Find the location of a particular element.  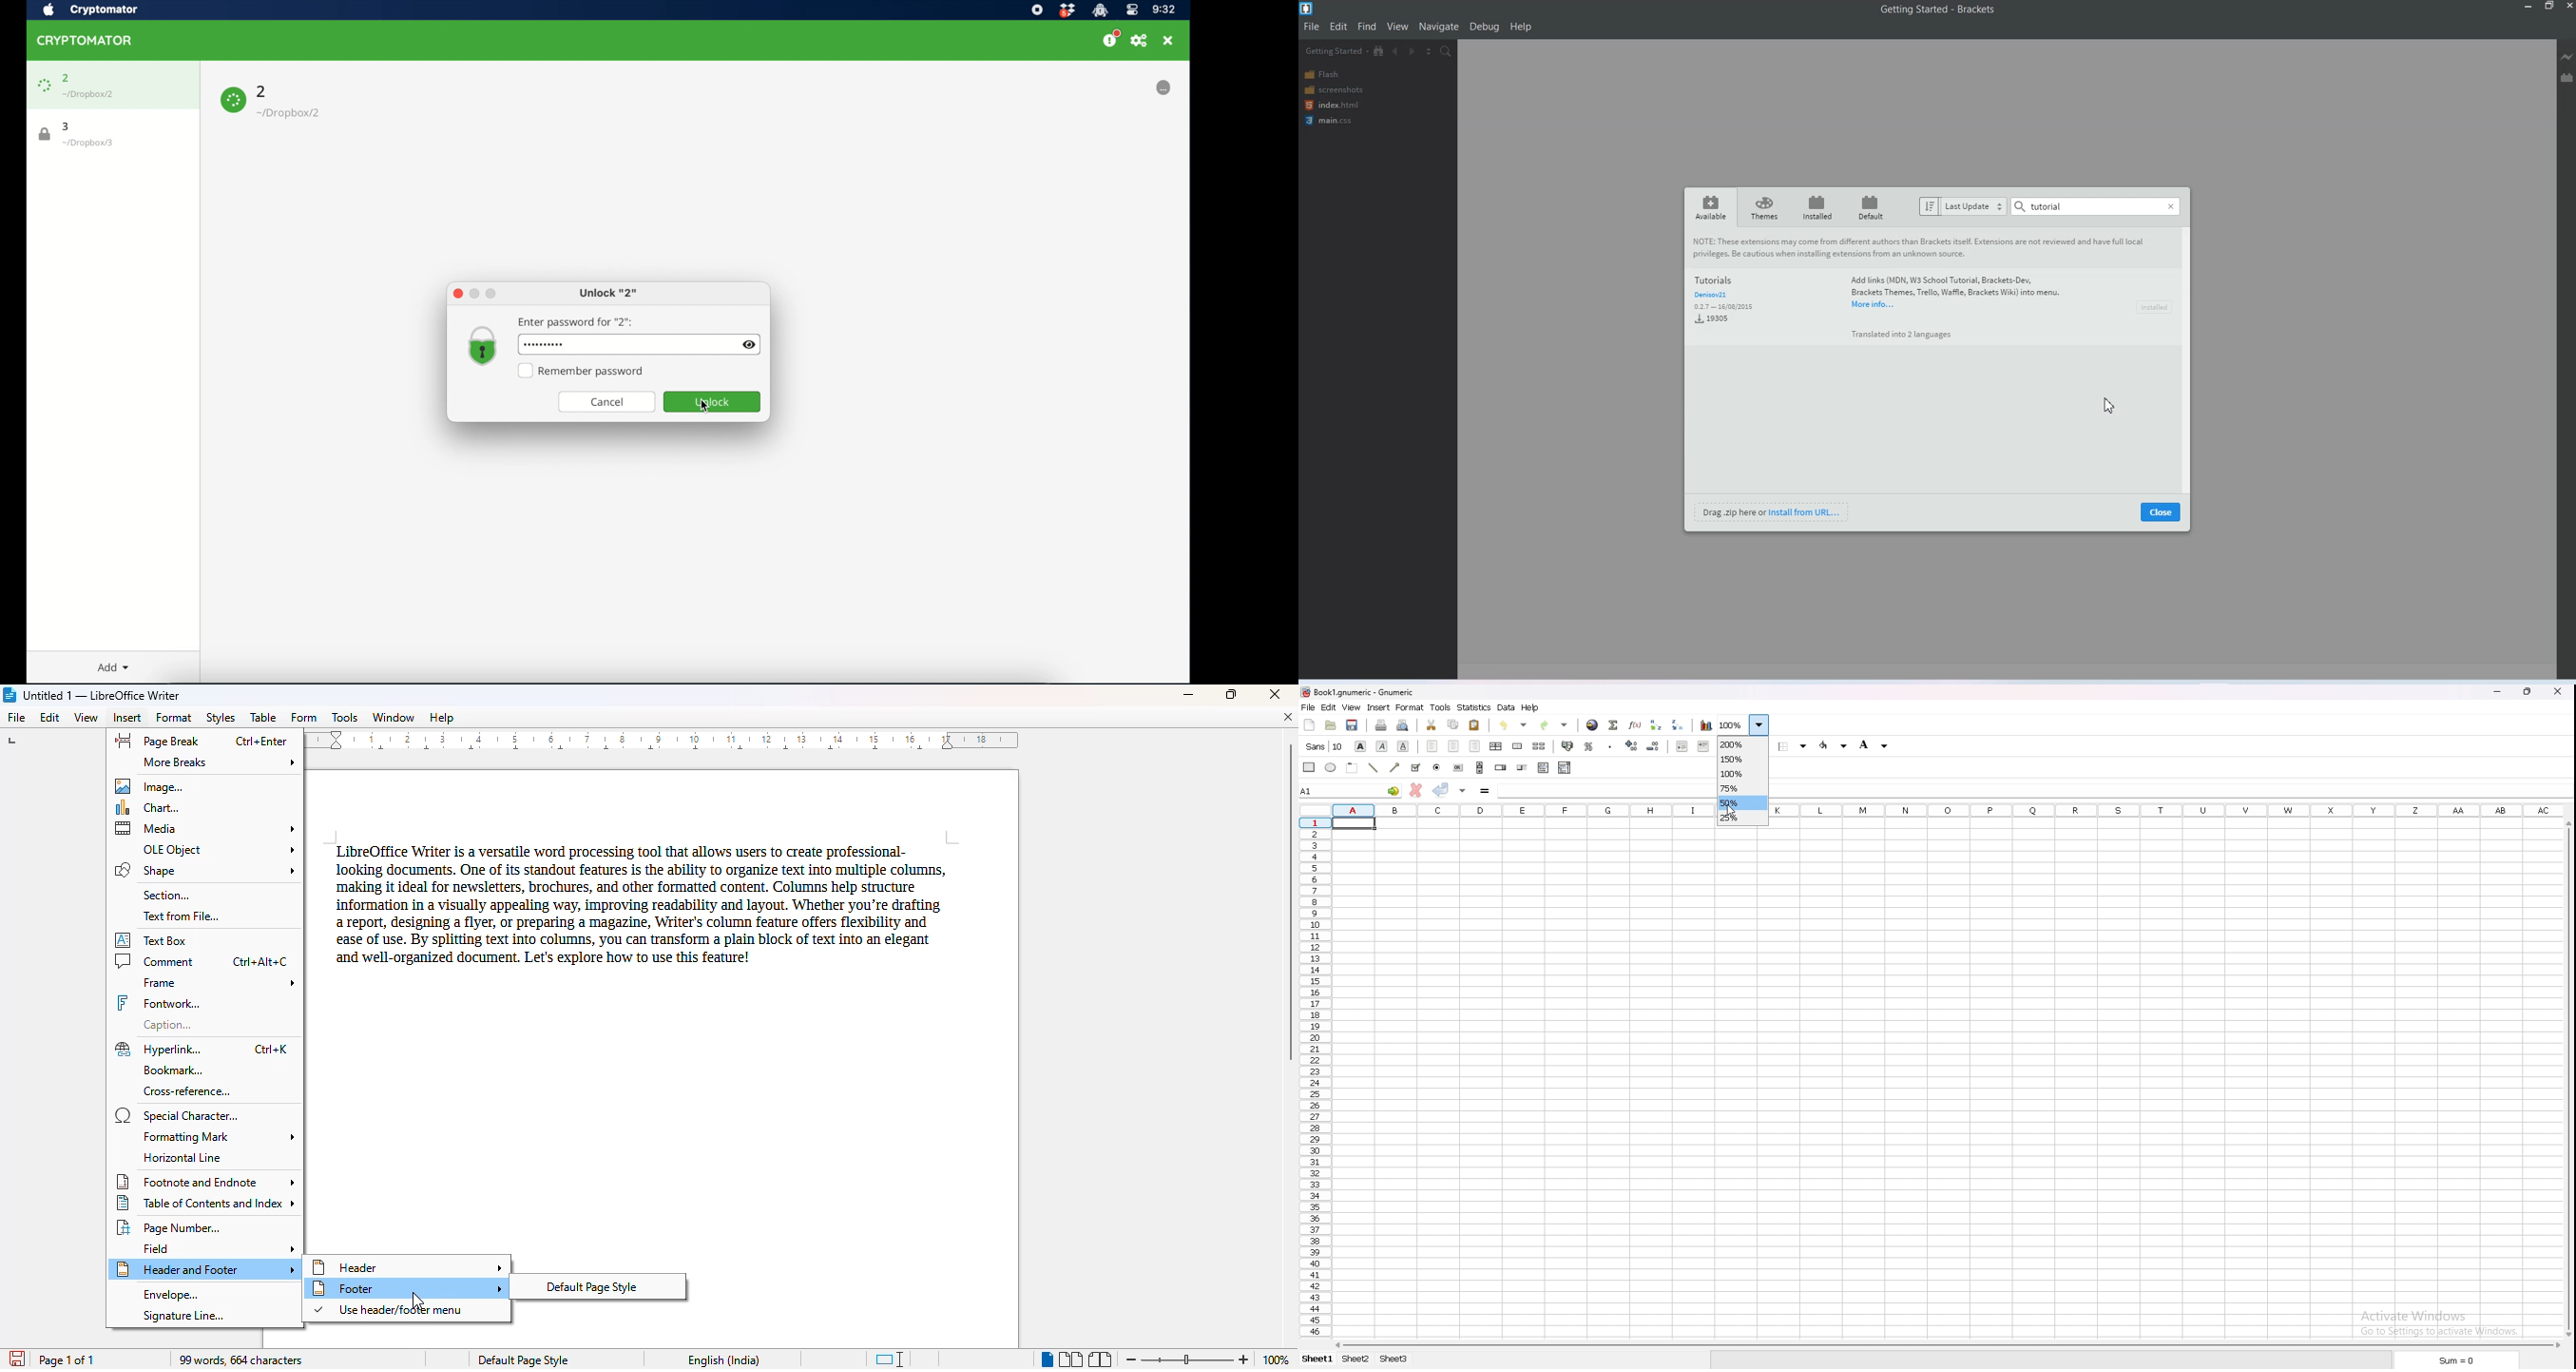

visibility icon is located at coordinates (750, 345).